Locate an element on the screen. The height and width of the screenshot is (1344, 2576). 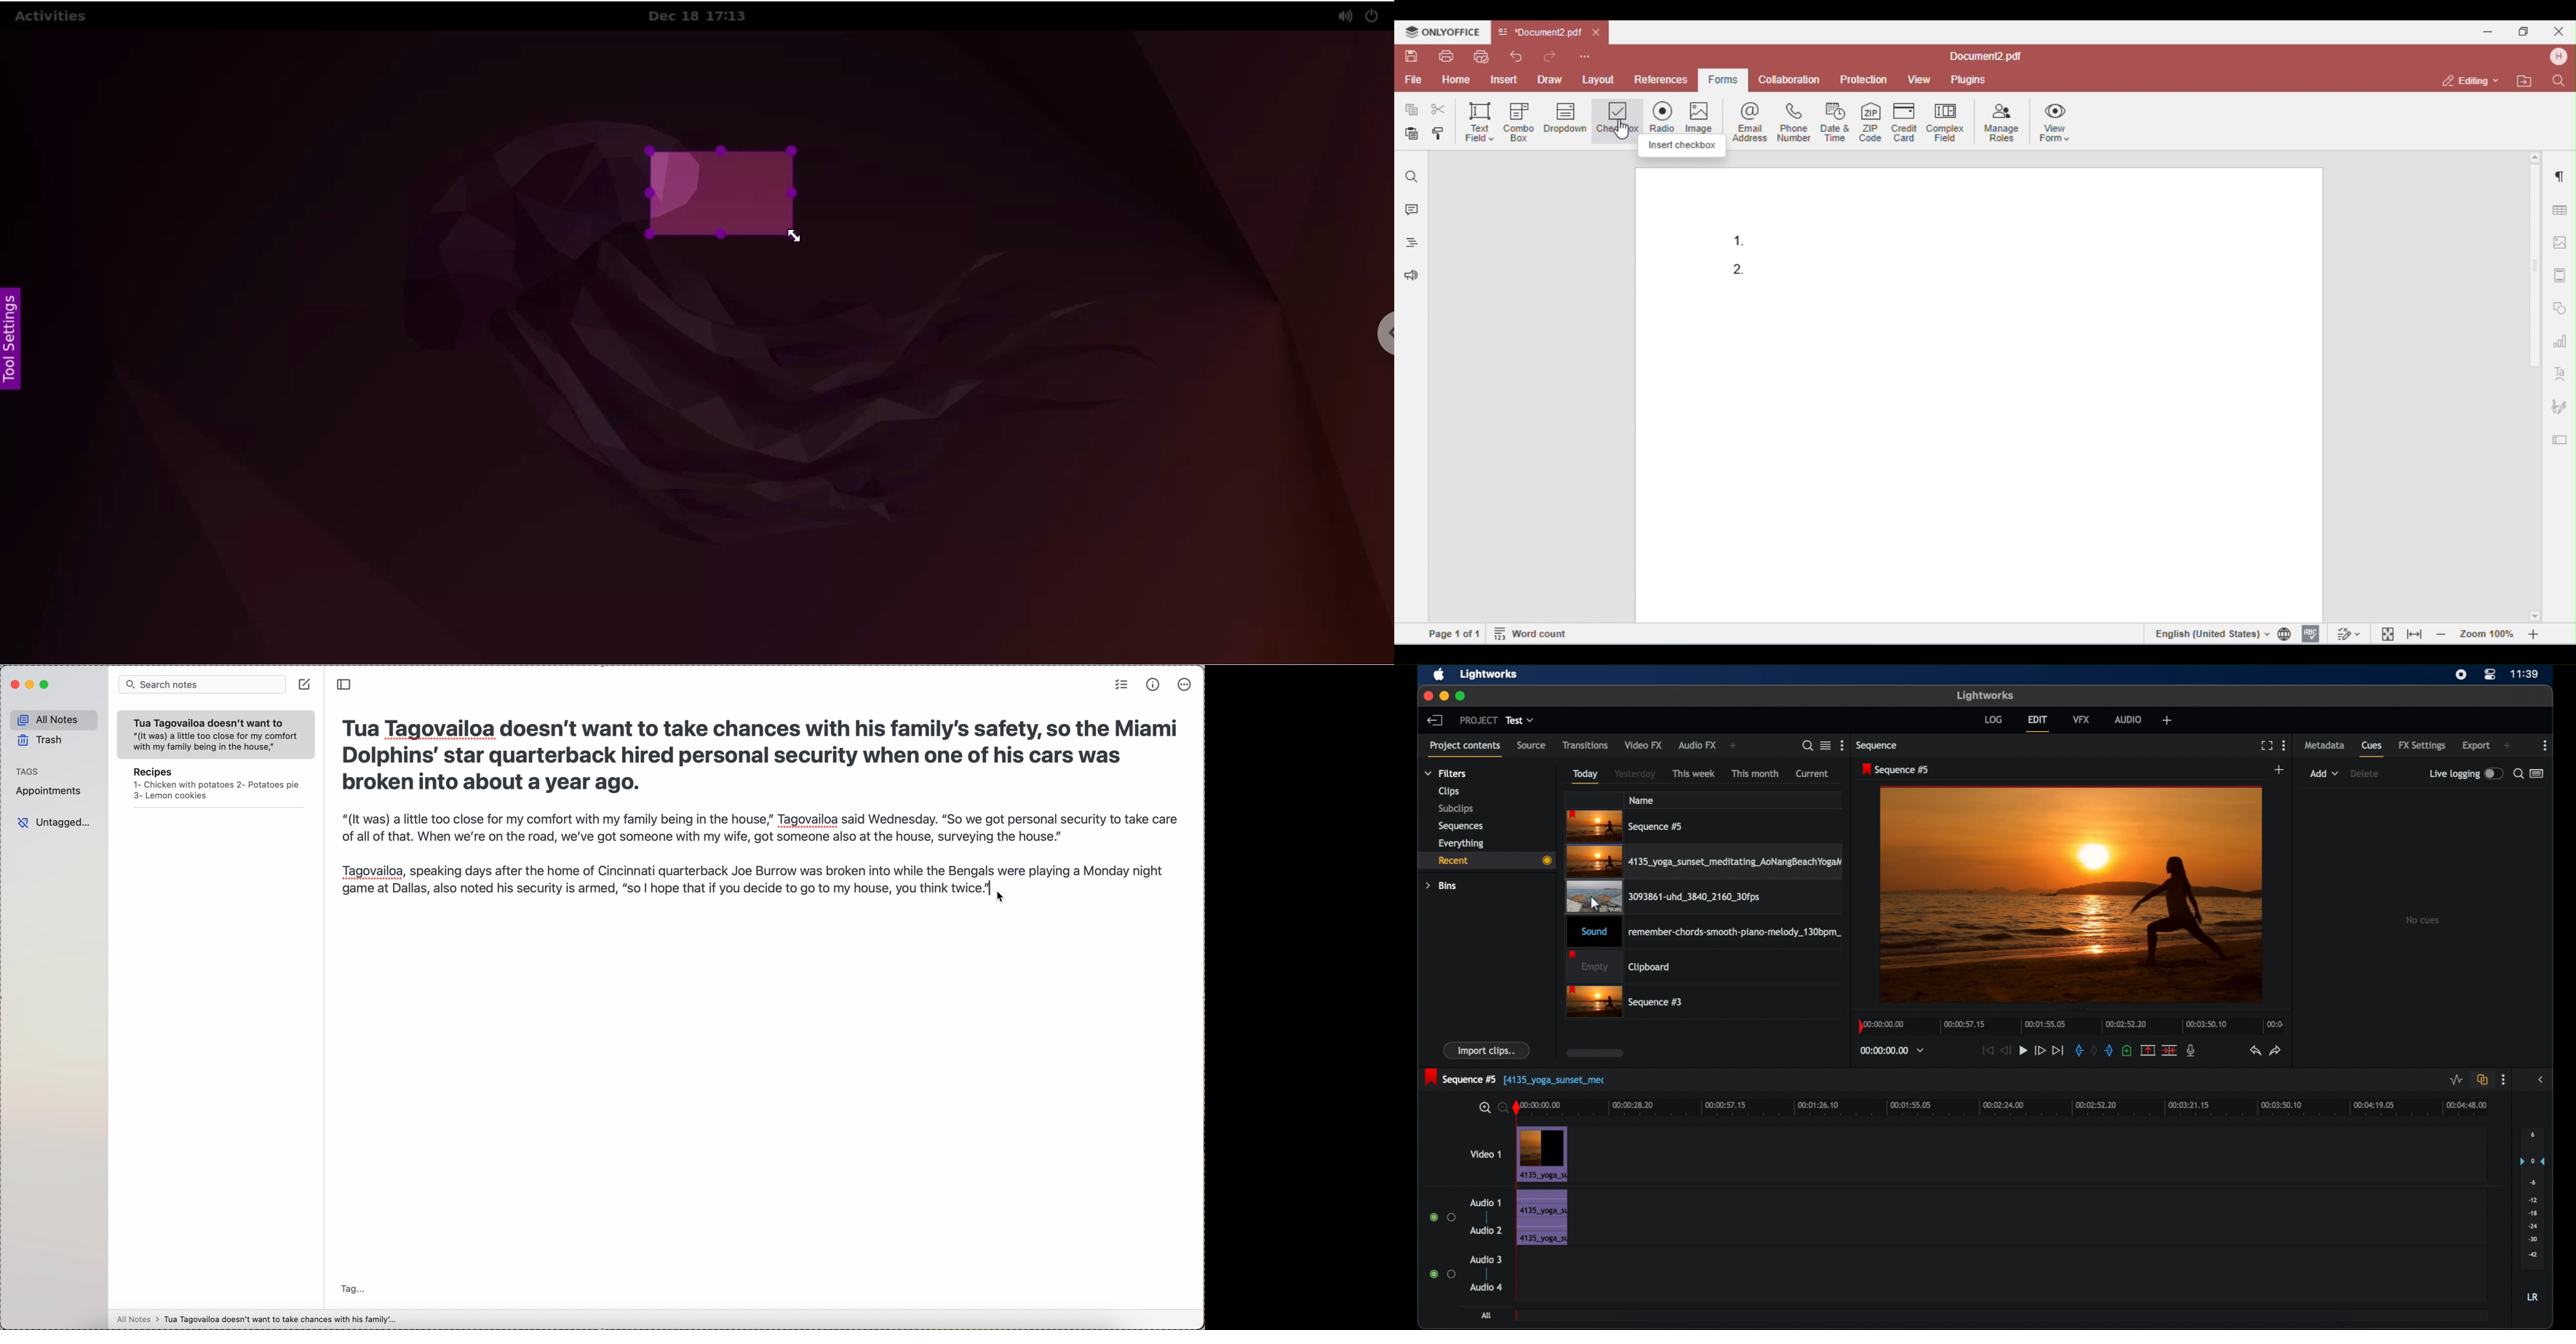
trash is located at coordinates (41, 741).